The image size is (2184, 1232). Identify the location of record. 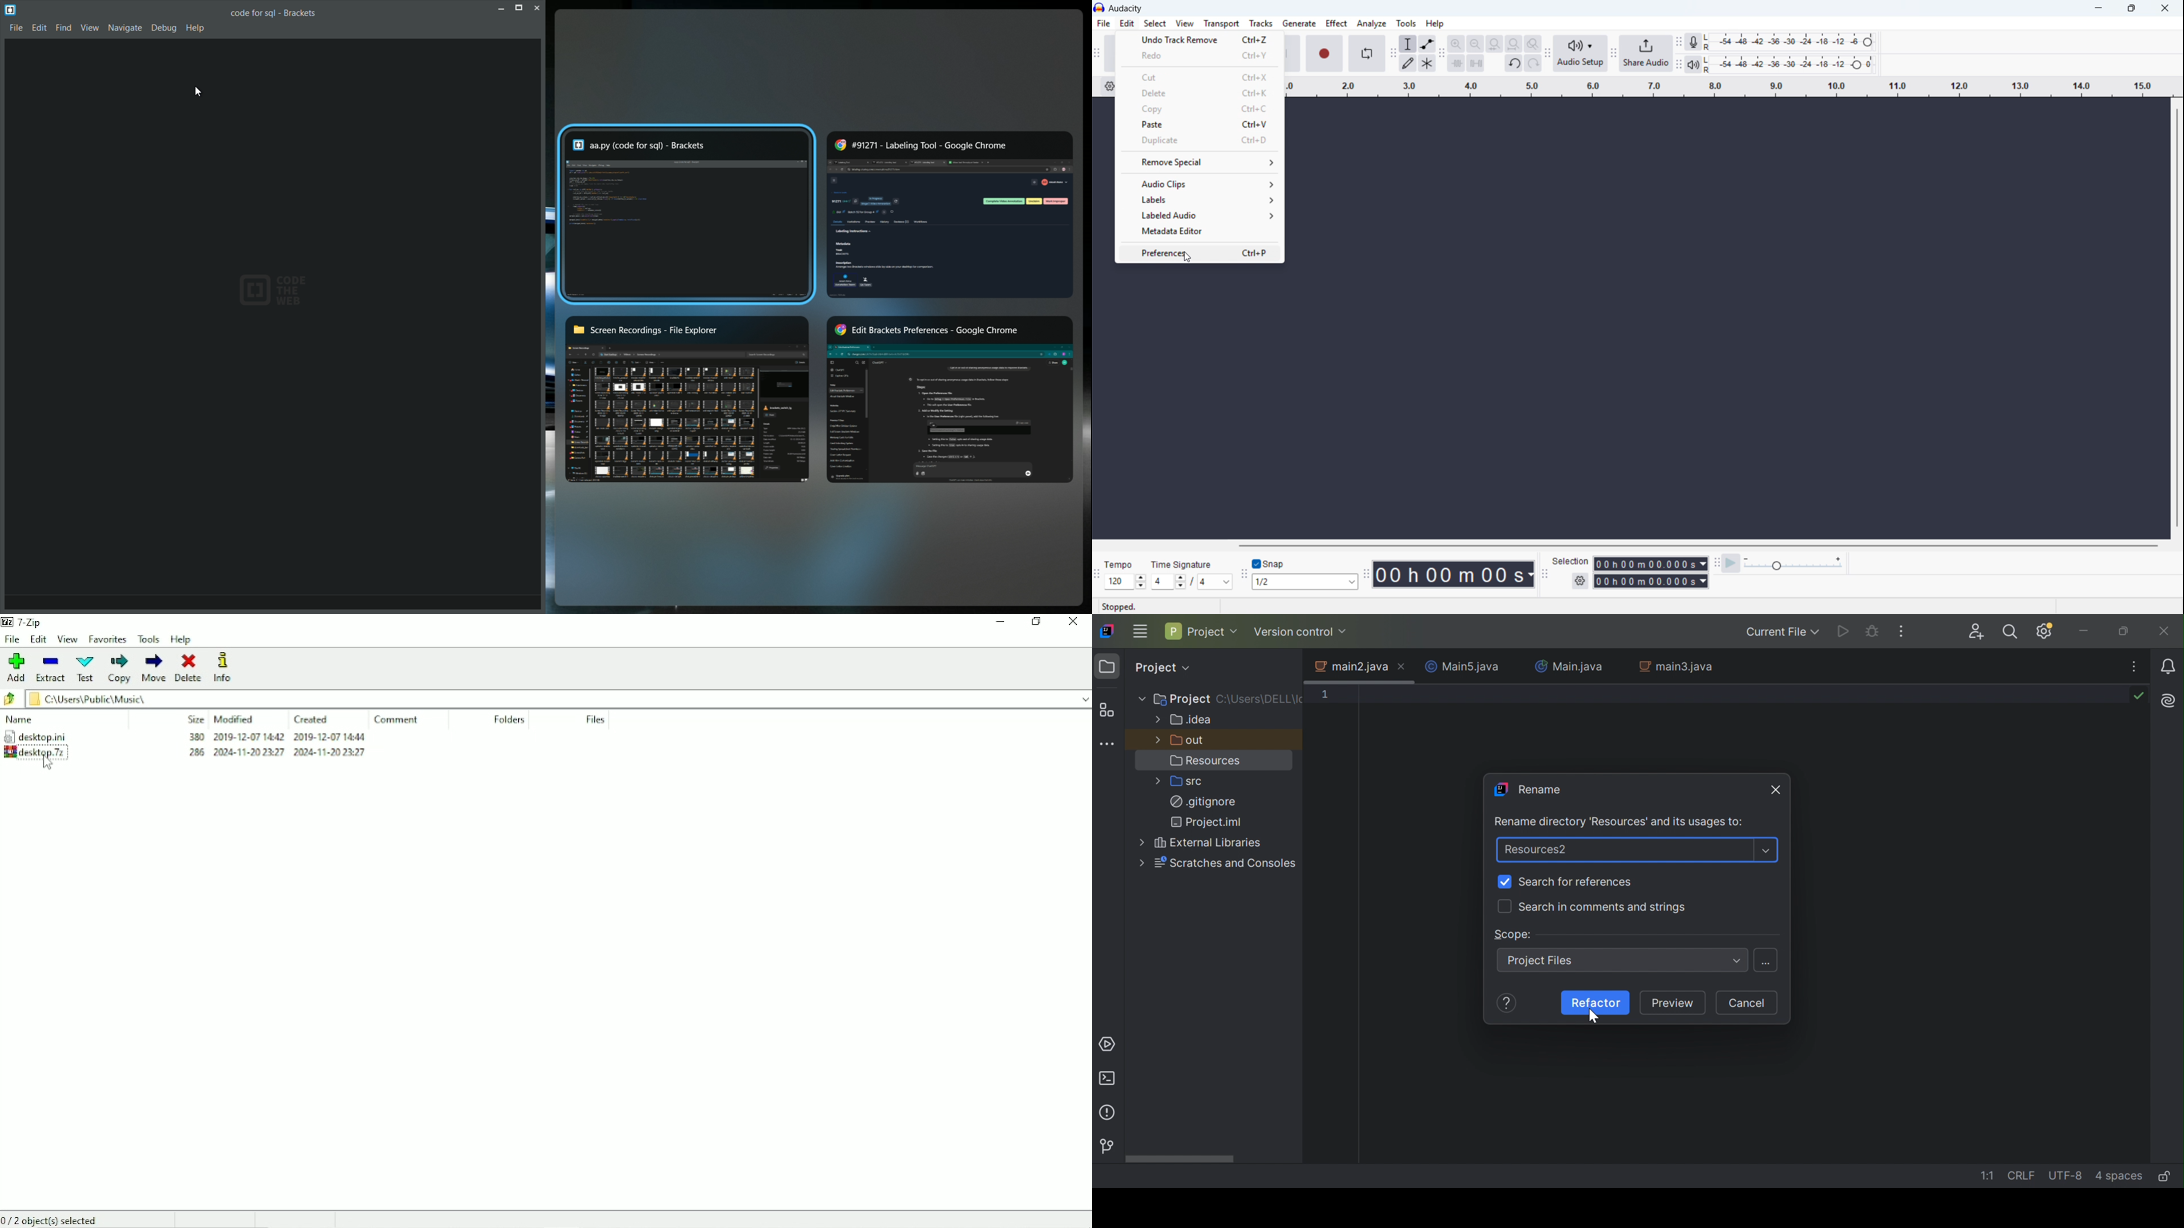
(1323, 53).